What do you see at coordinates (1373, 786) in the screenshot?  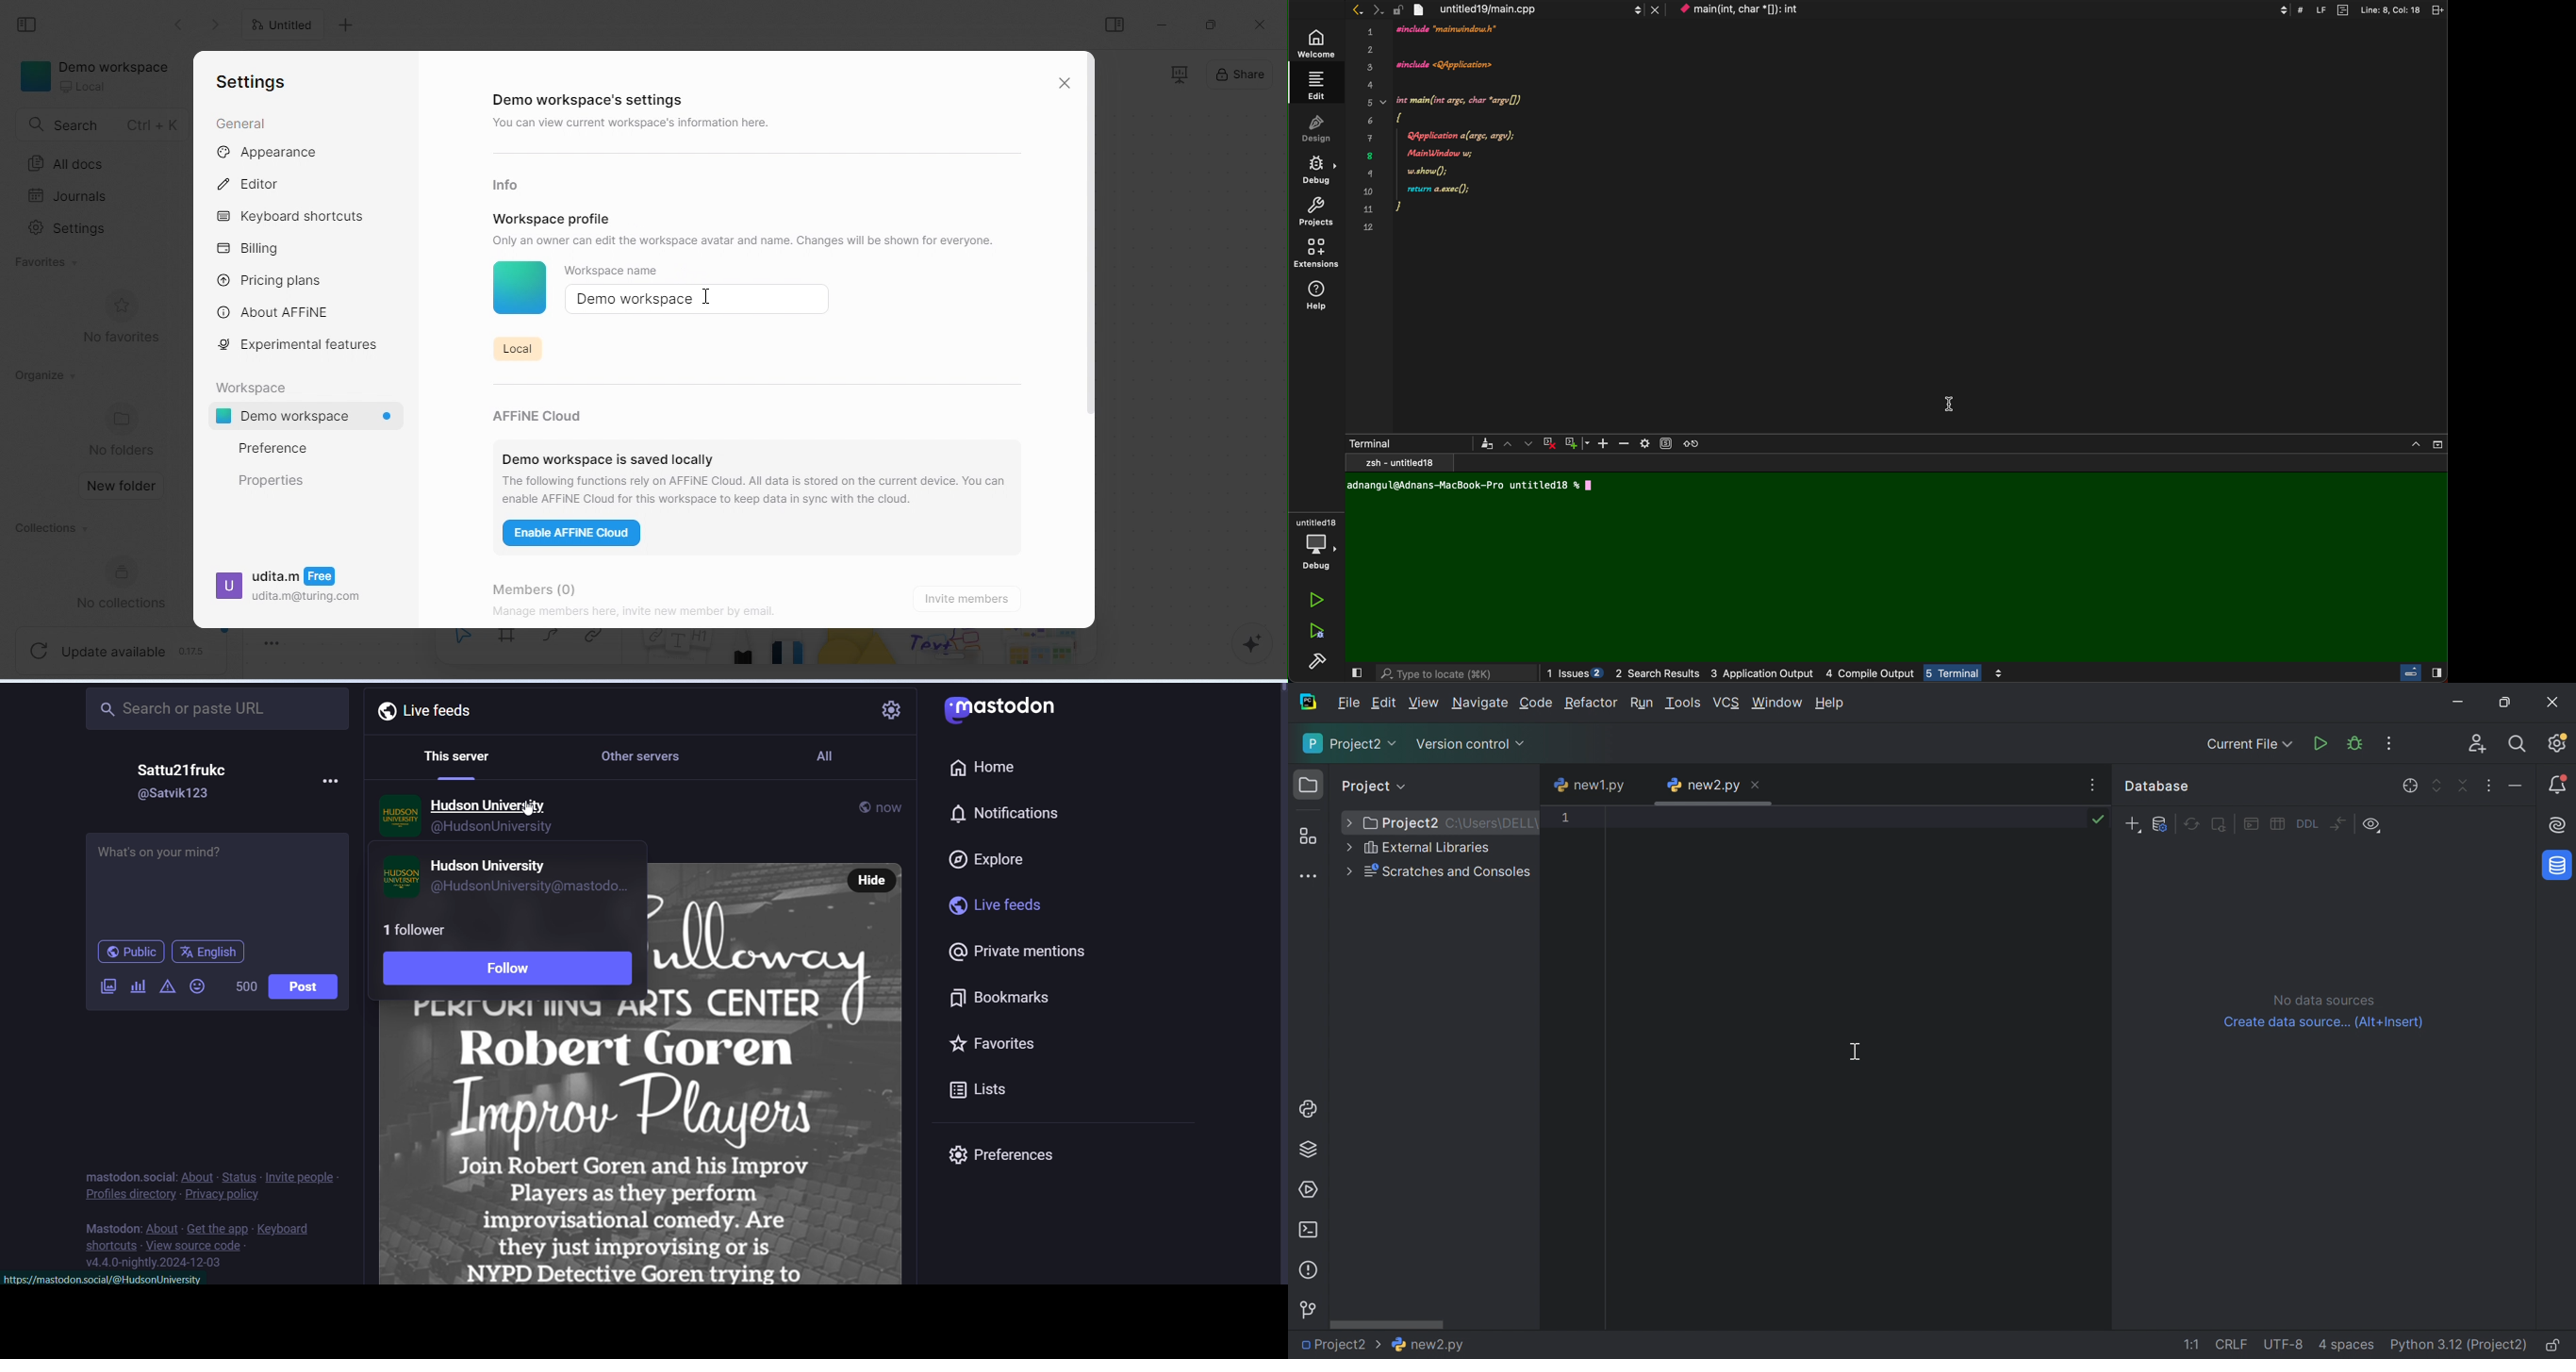 I see `Project` at bounding box center [1373, 786].